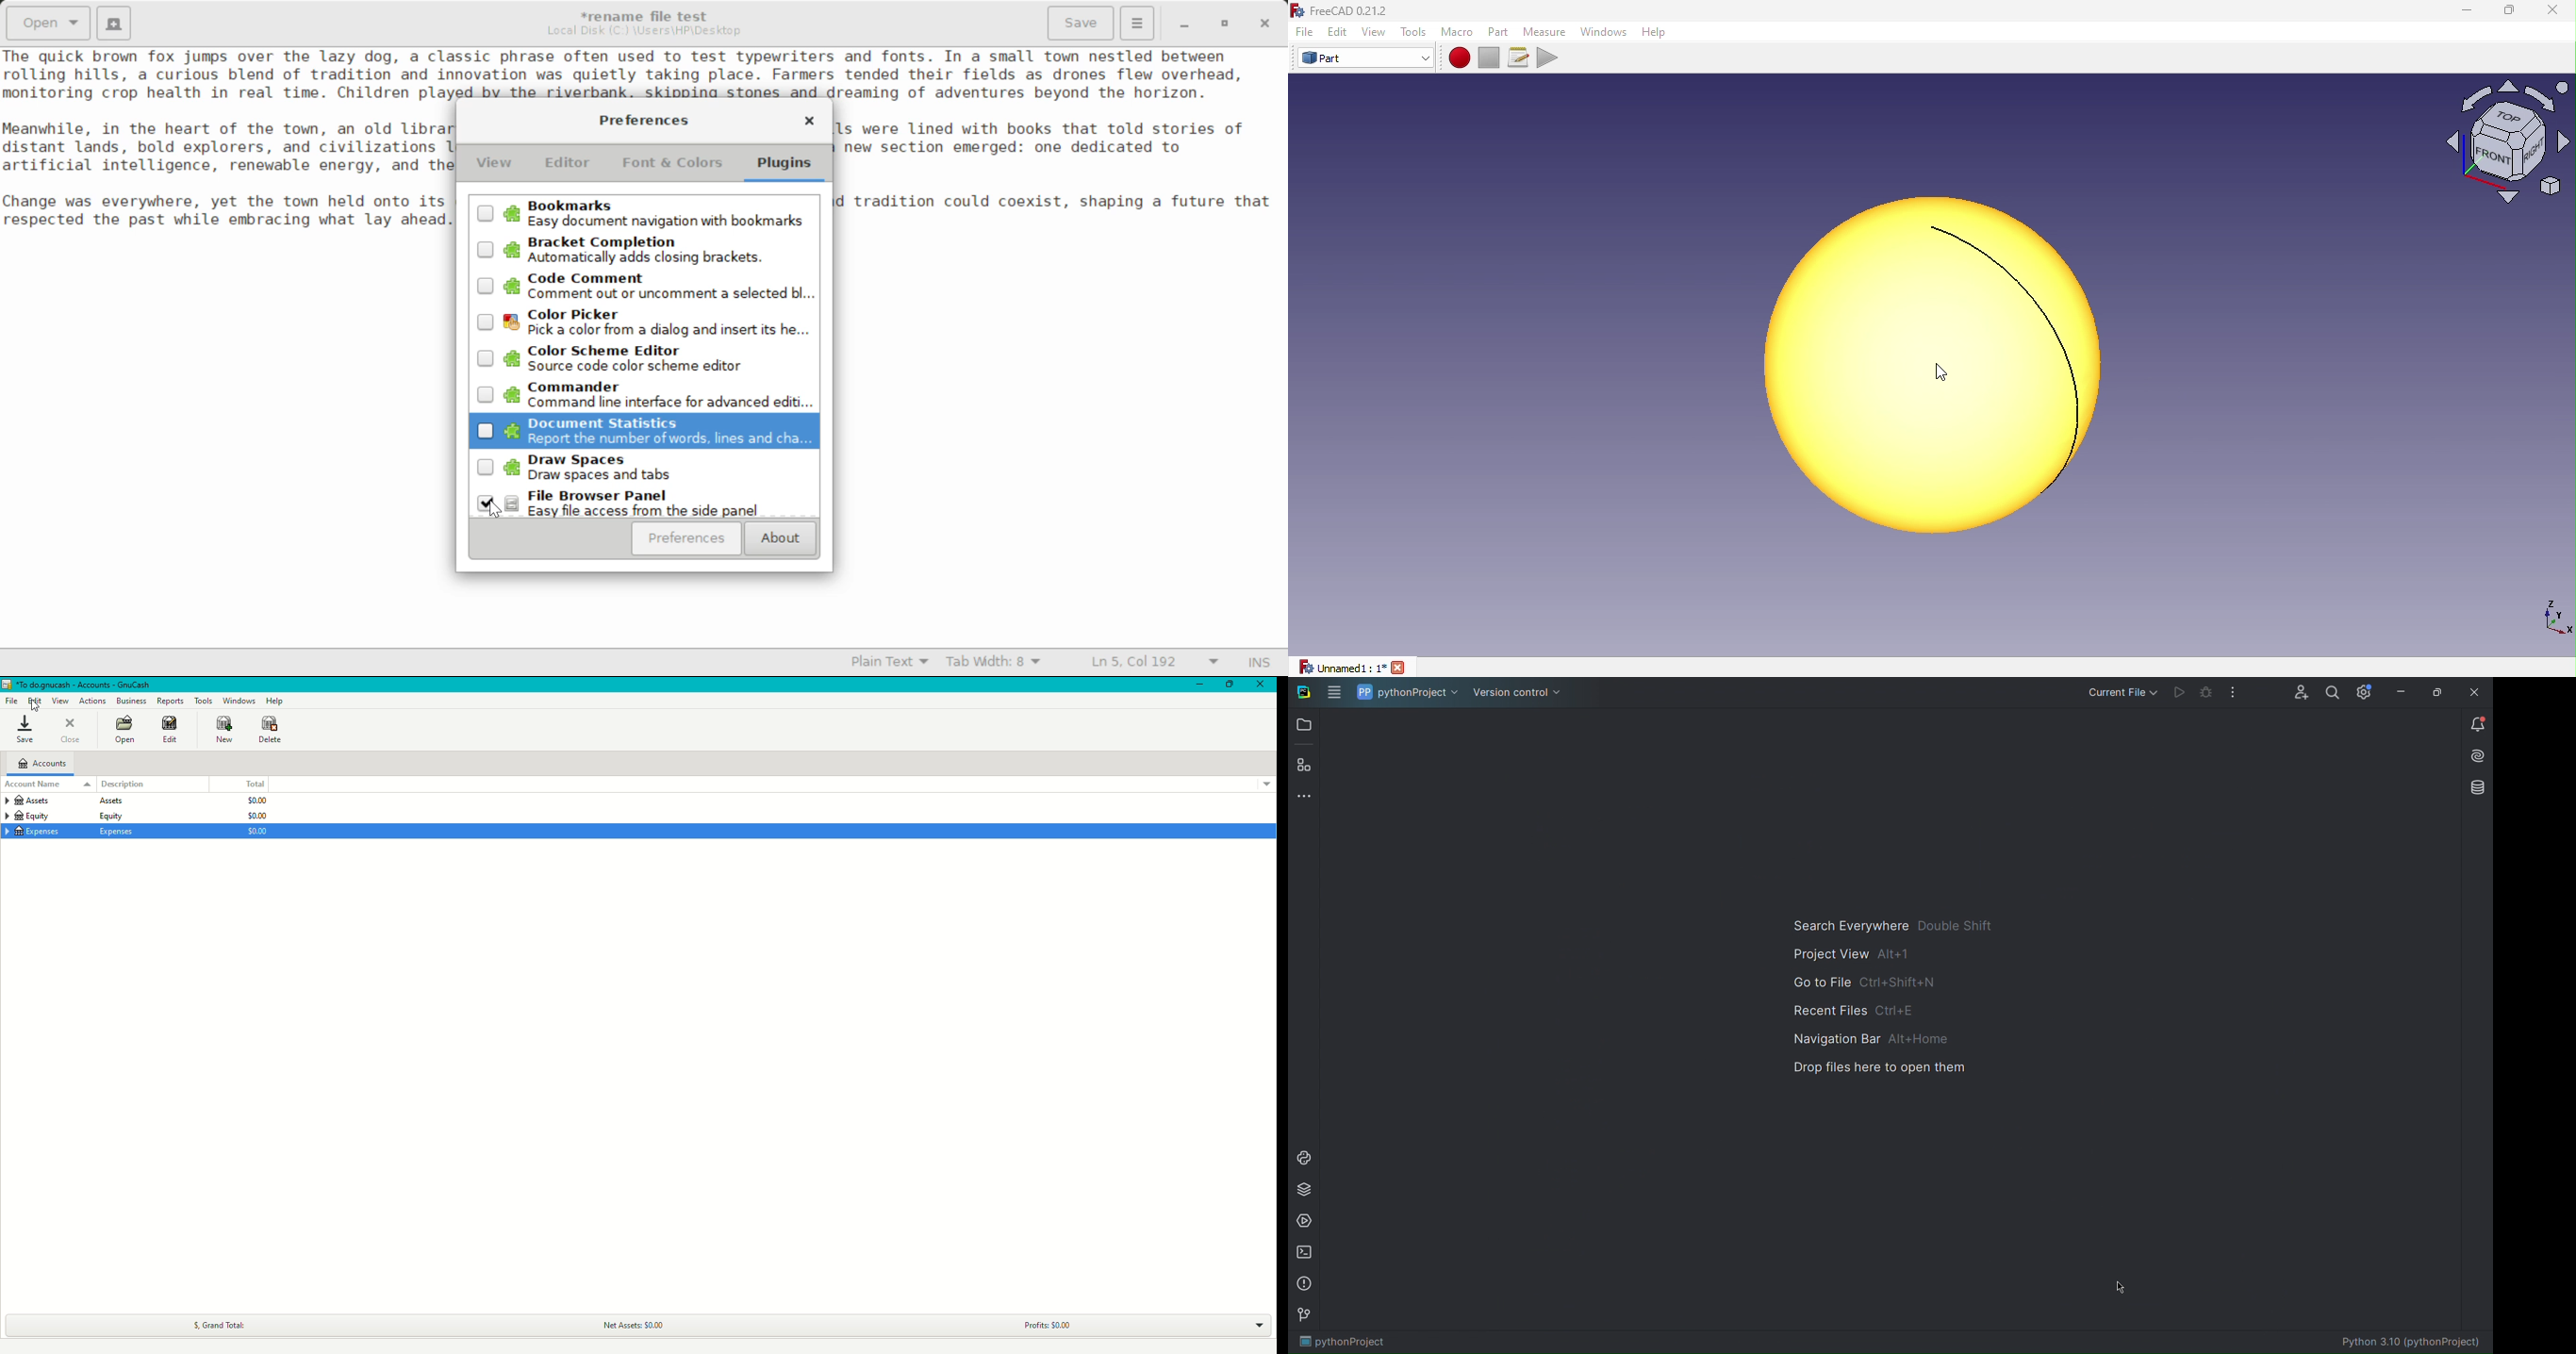 This screenshot has height=1372, width=2576. Describe the element at coordinates (124, 784) in the screenshot. I see `Description` at that location.